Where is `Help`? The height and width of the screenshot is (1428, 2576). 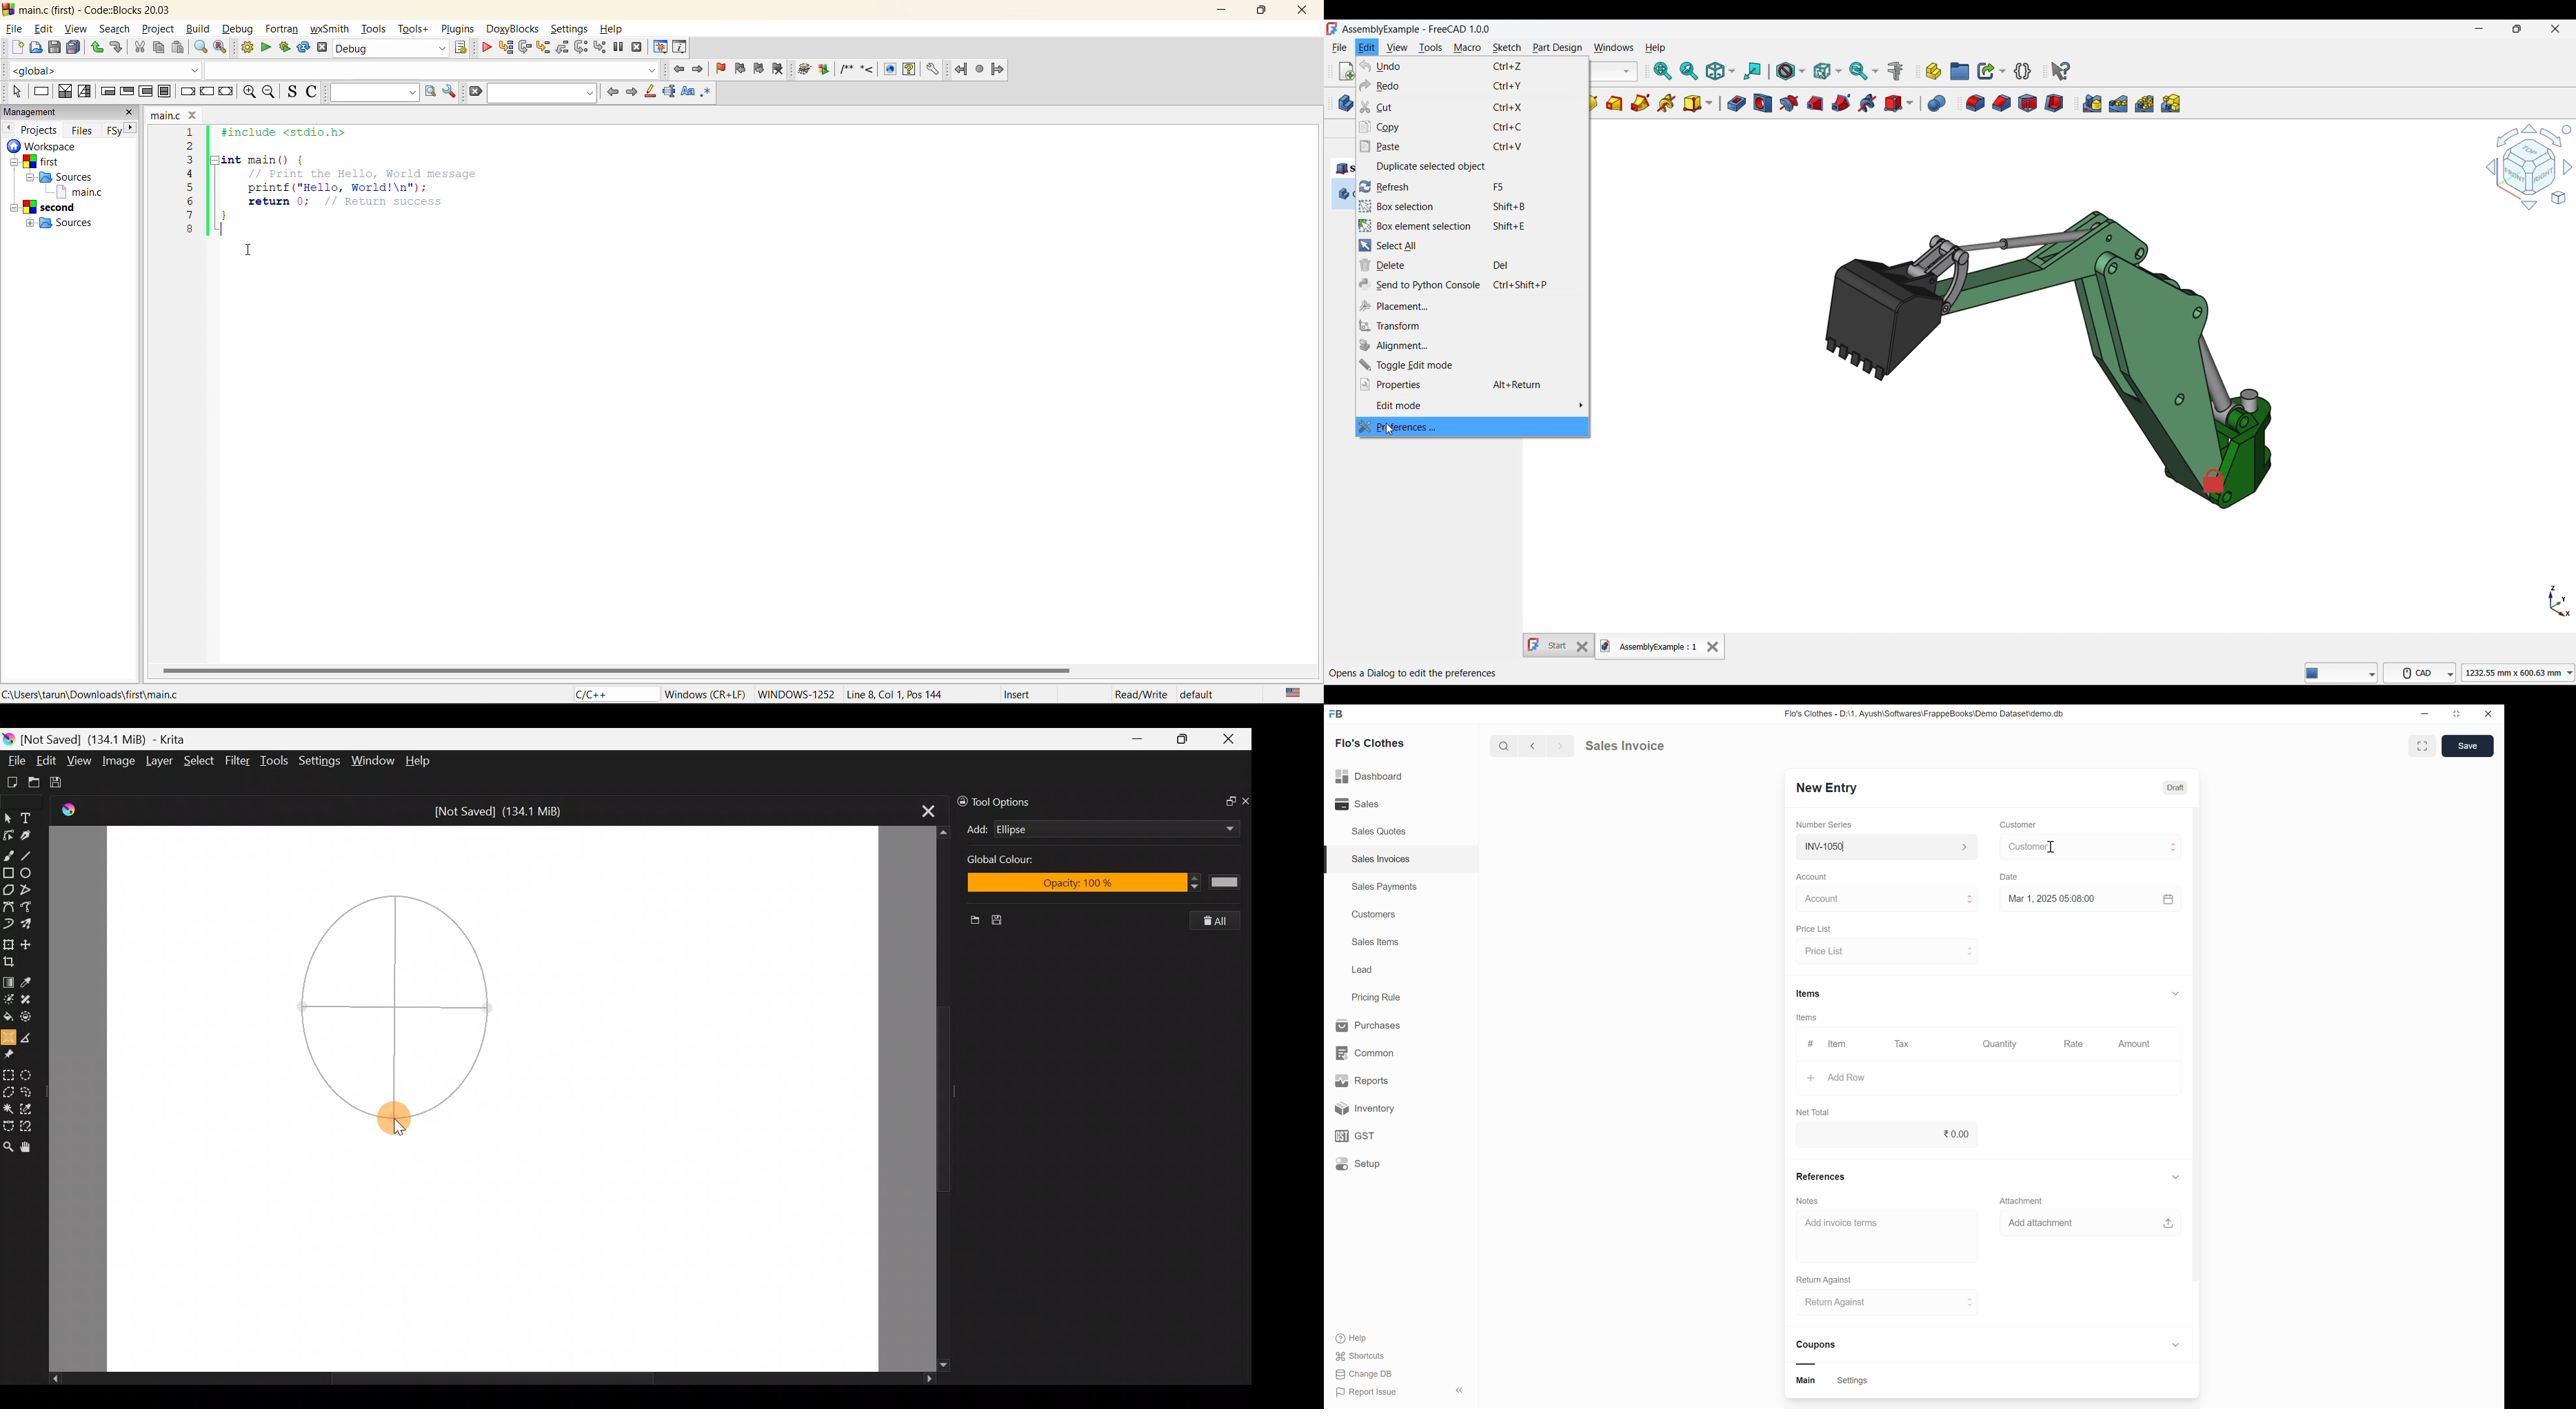
Help is located at coordinates (419, 761).